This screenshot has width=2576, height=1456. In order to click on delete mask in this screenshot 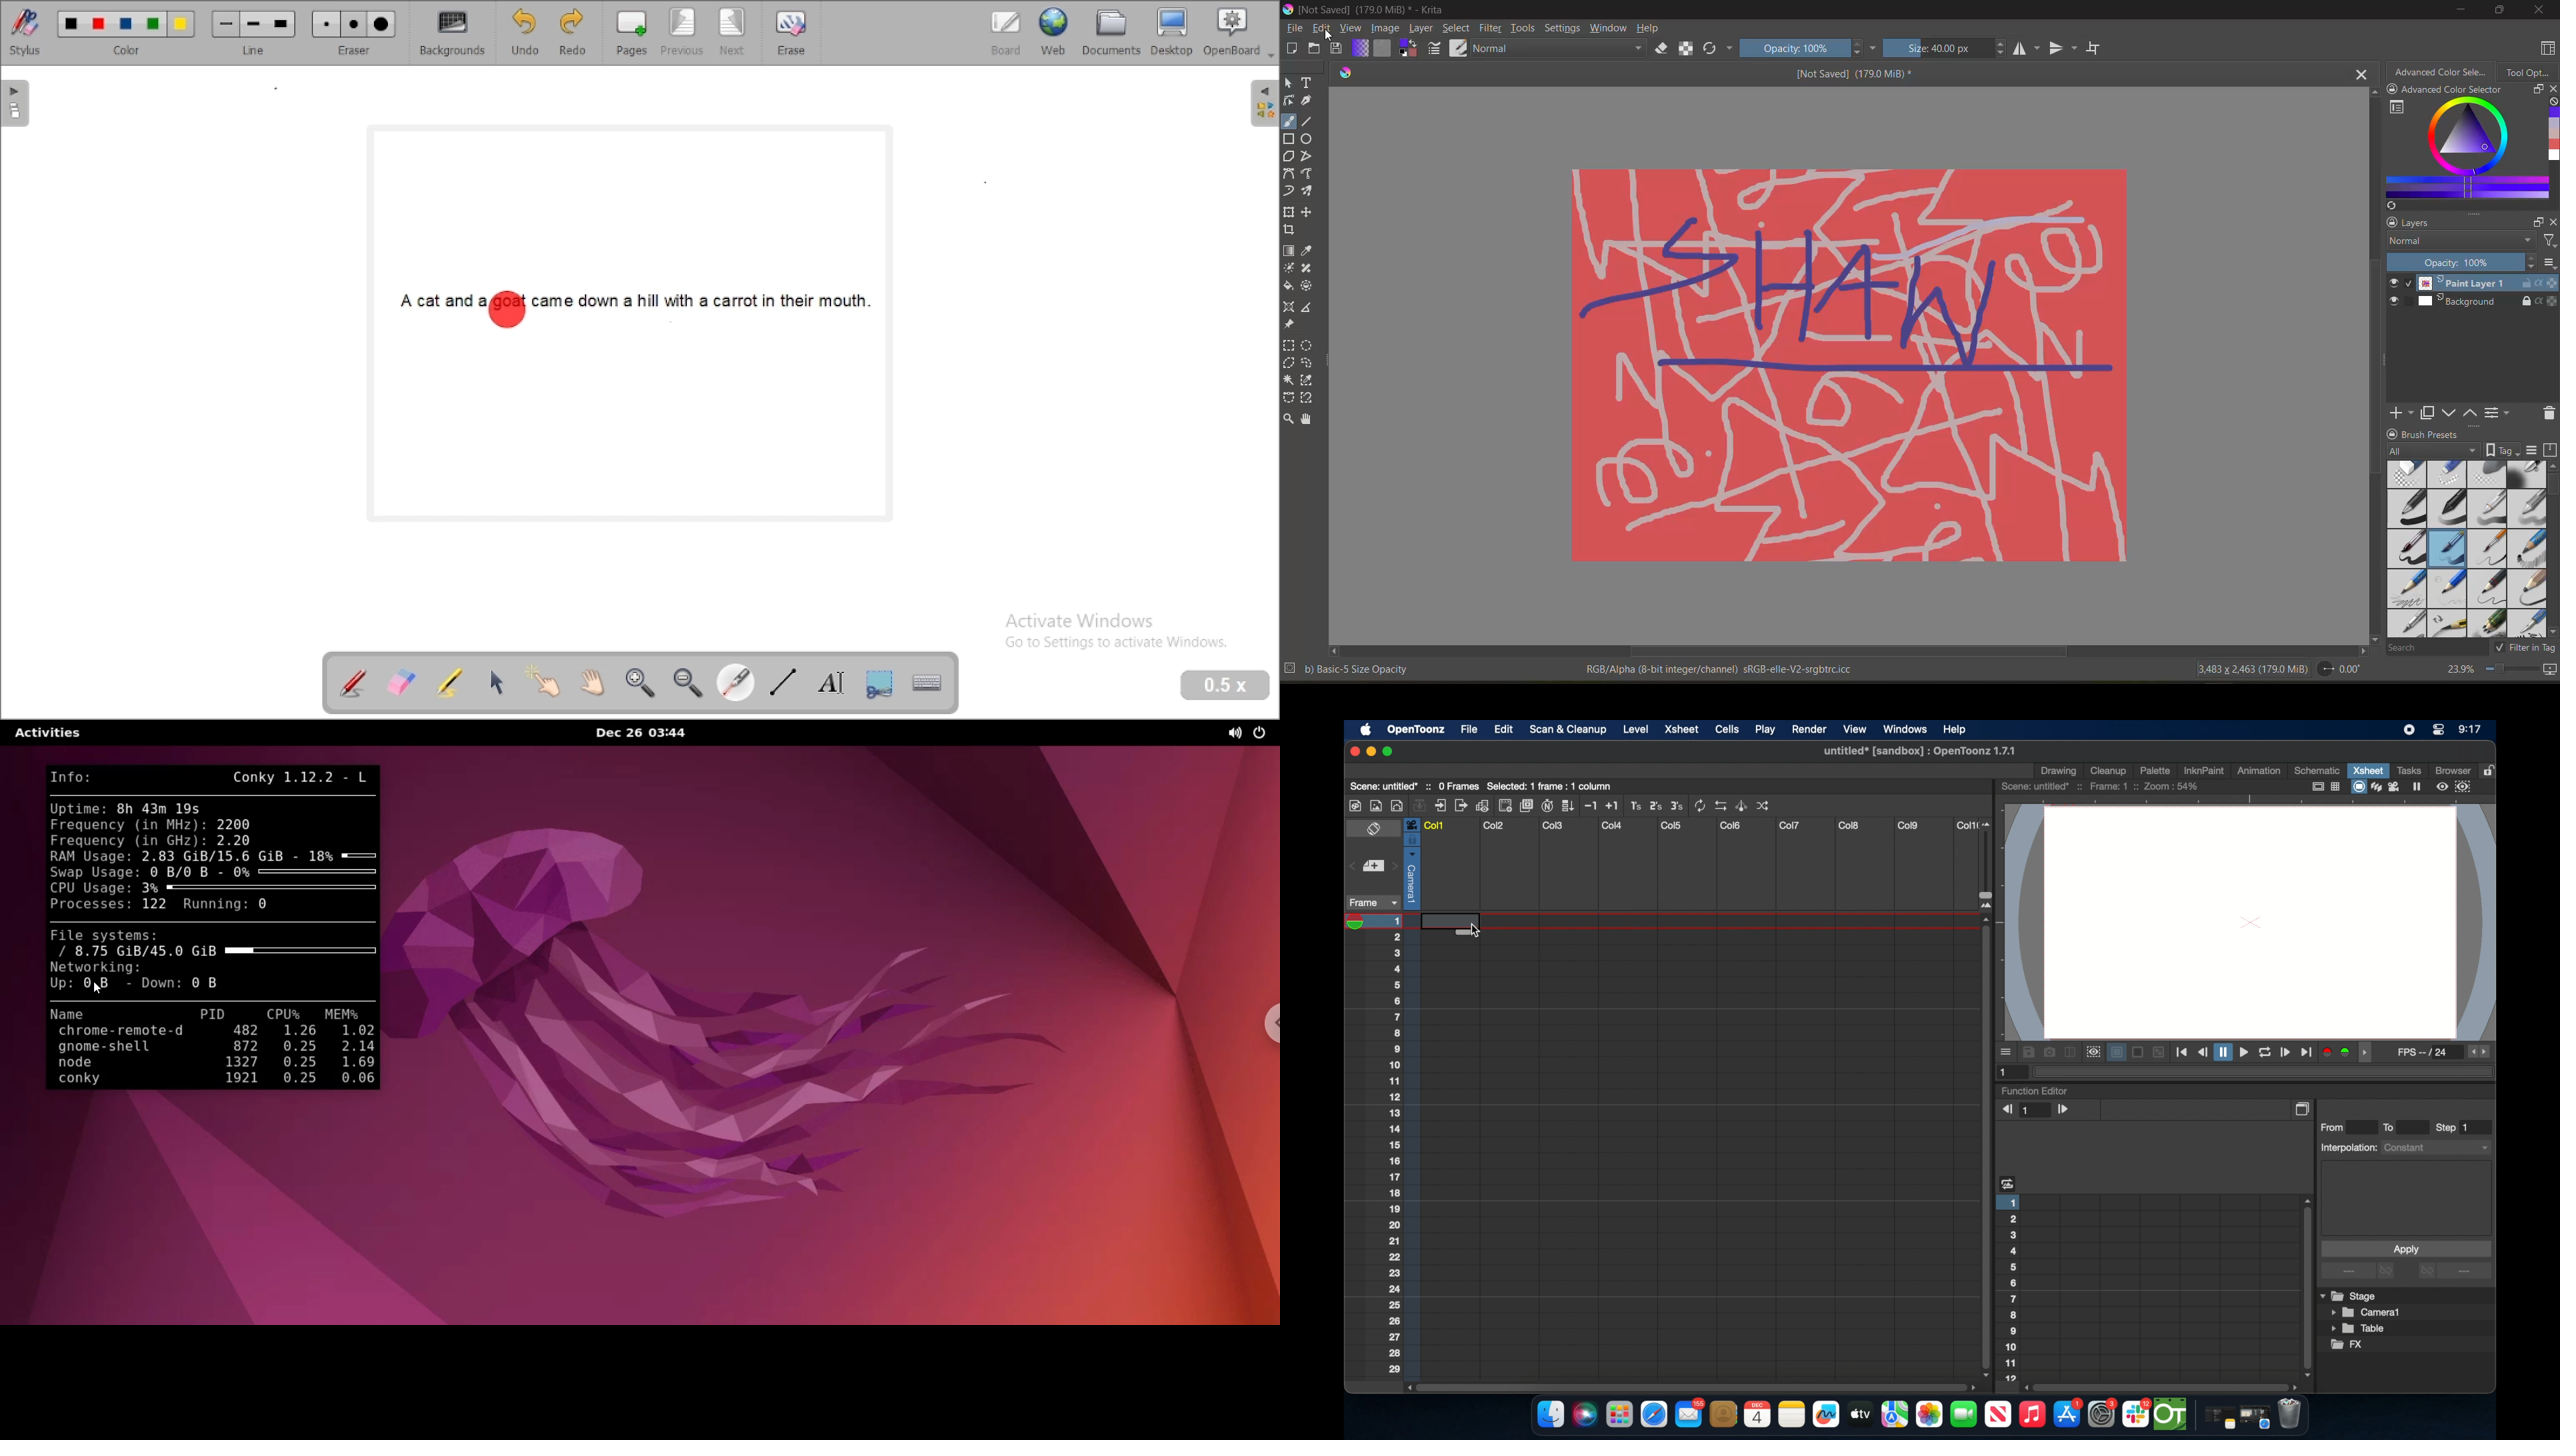, I will do `click(2547, 413)`.